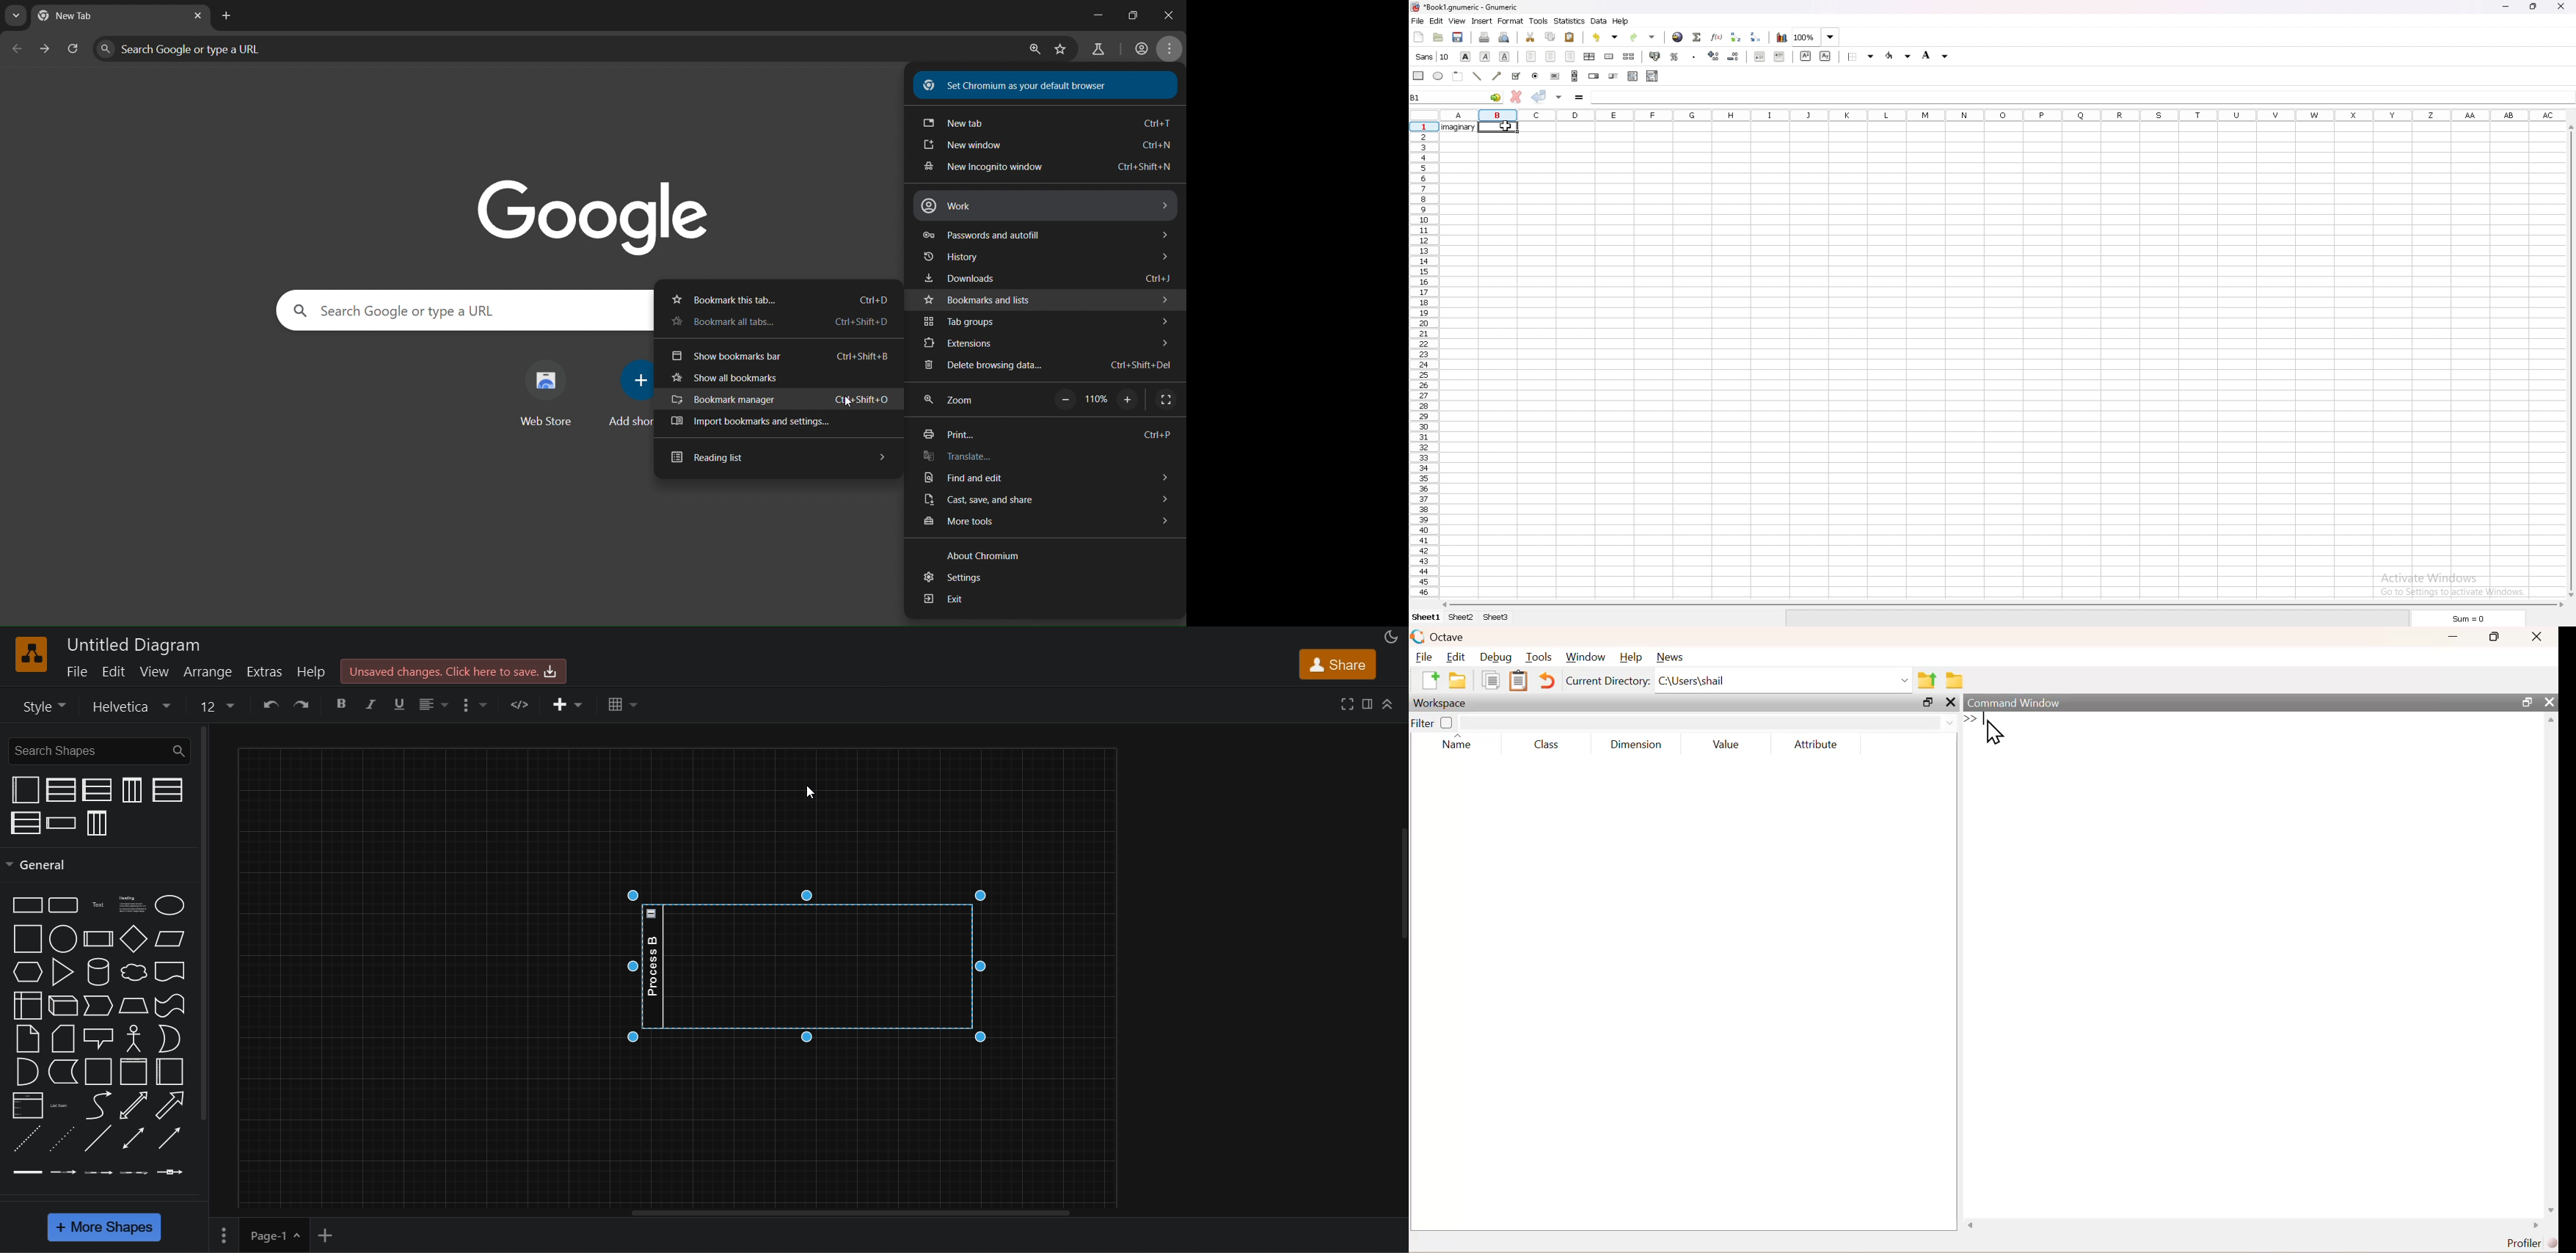 The height and width of the screenshot is (1260, 2576). Describe the element at coordinates (988, 557) in the screenshot. I see `About Chromium` at that location.